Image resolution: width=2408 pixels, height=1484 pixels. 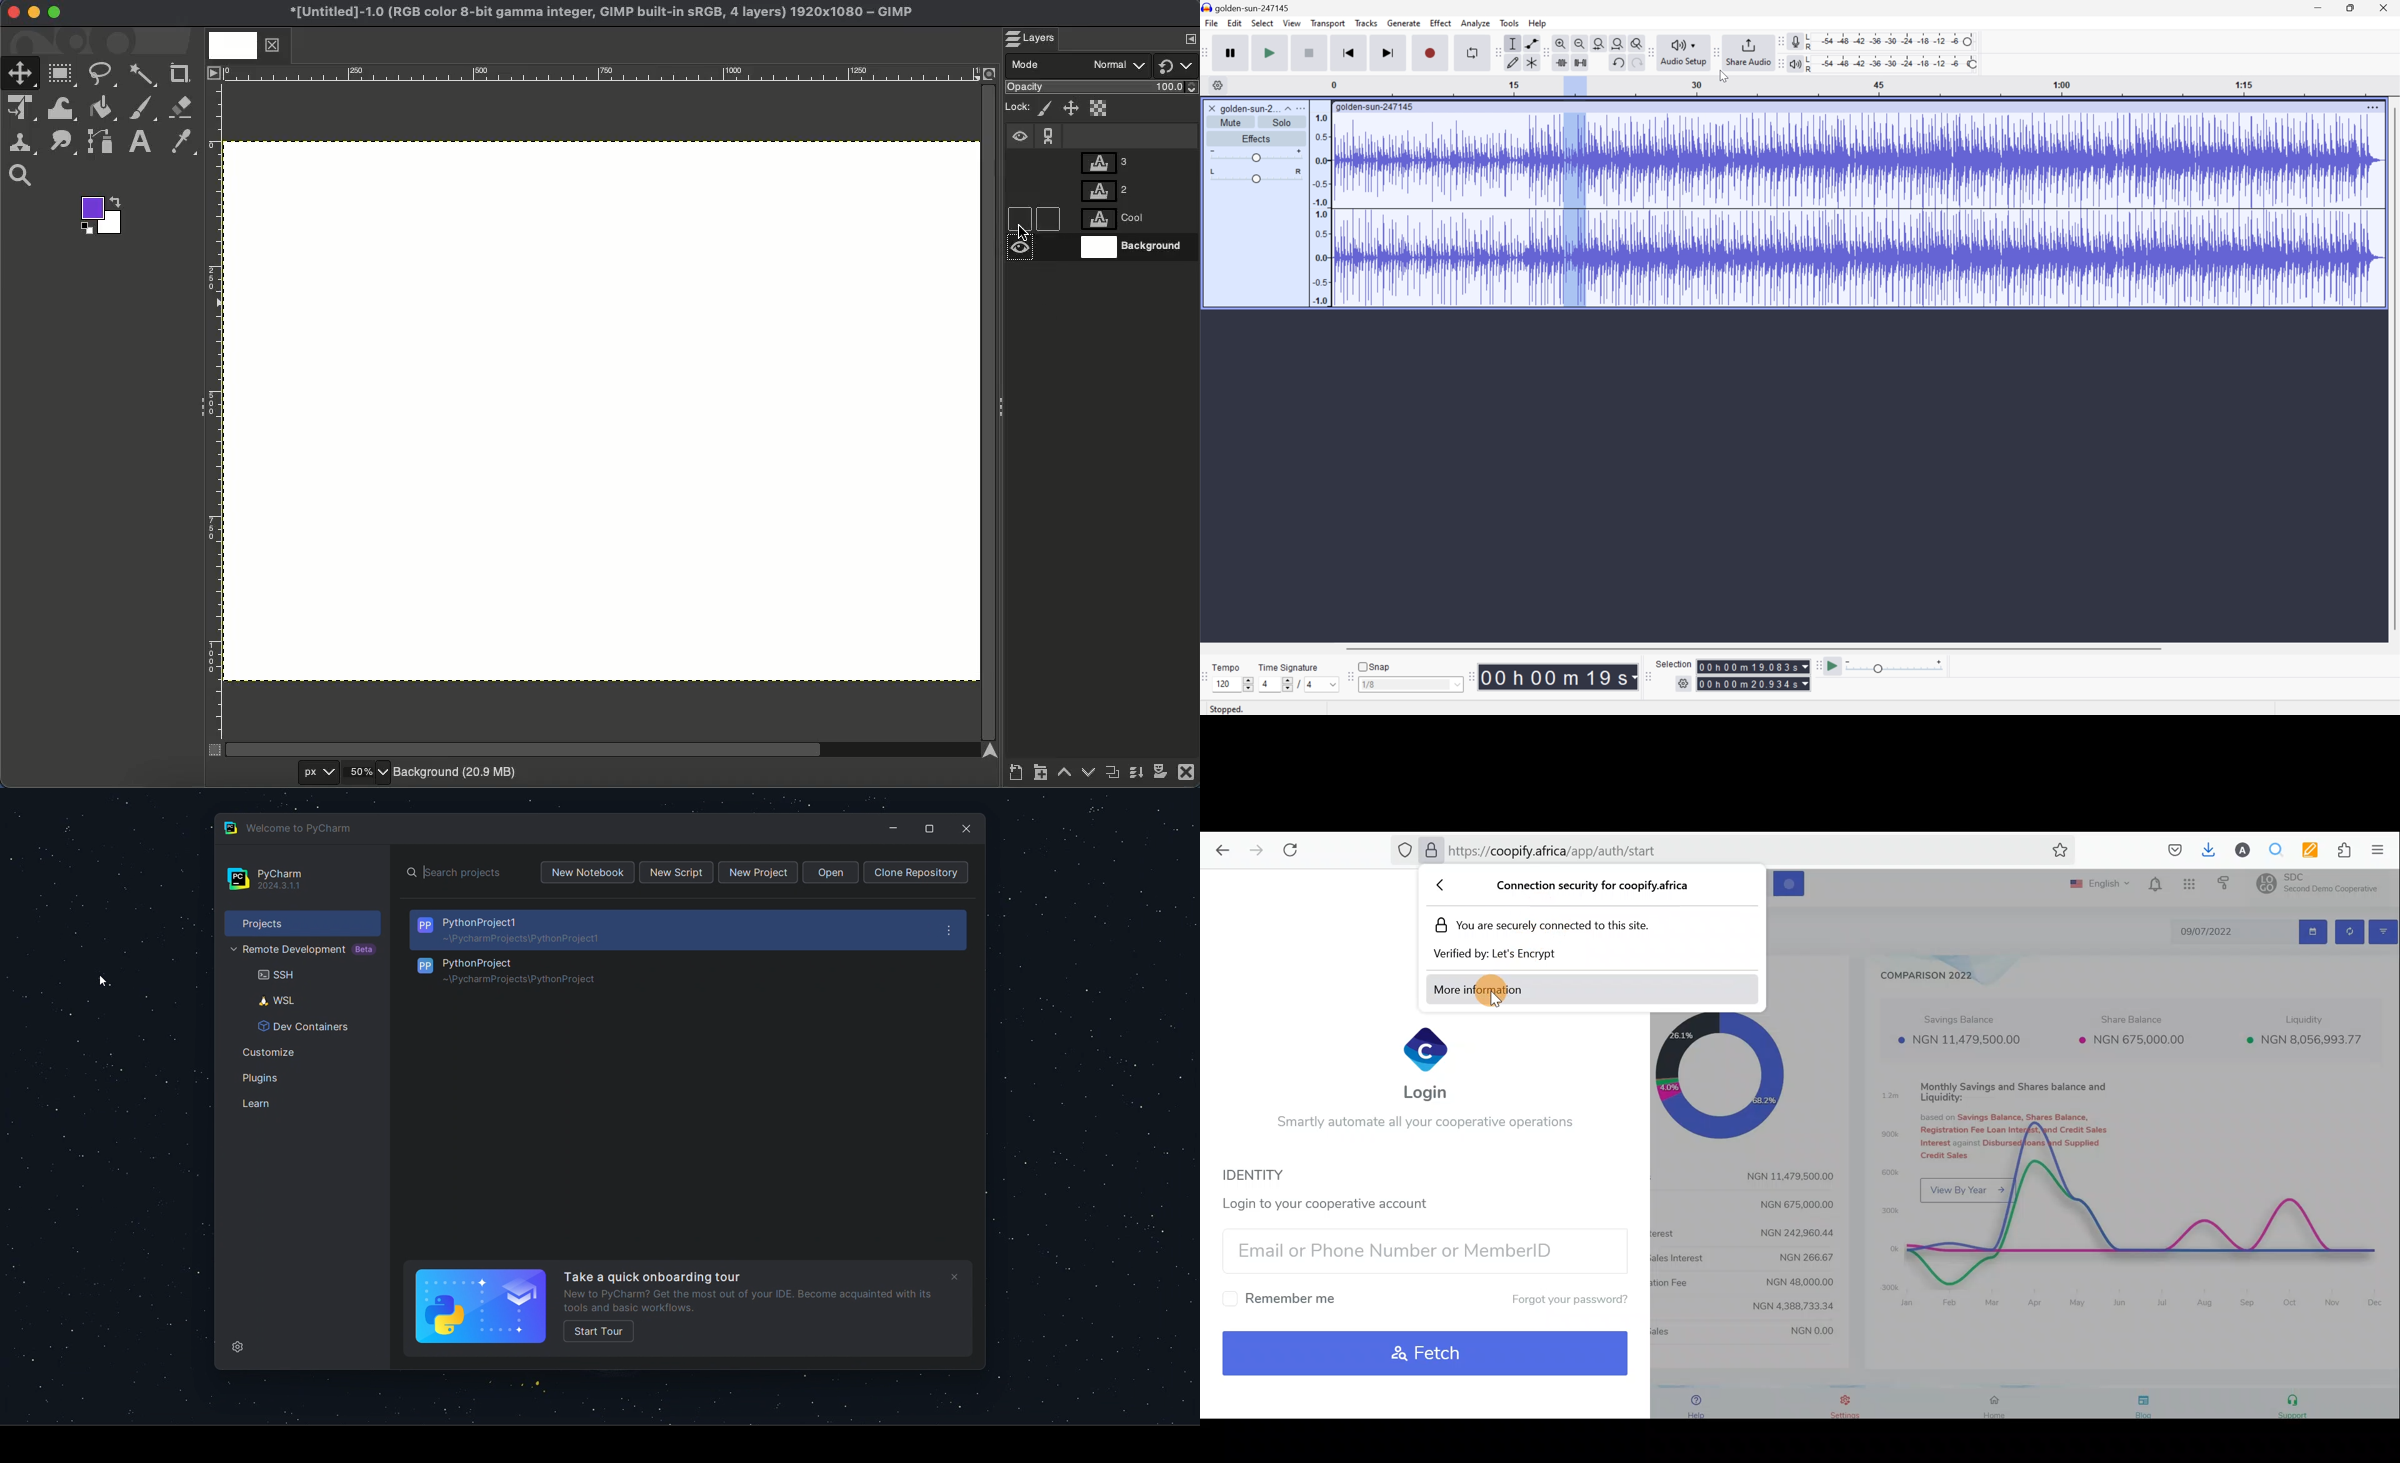 What do you see at coordinates (1560, 63) in the screenshot?
I see `Trim audio outside selection` at bounding box center [1560, 63].